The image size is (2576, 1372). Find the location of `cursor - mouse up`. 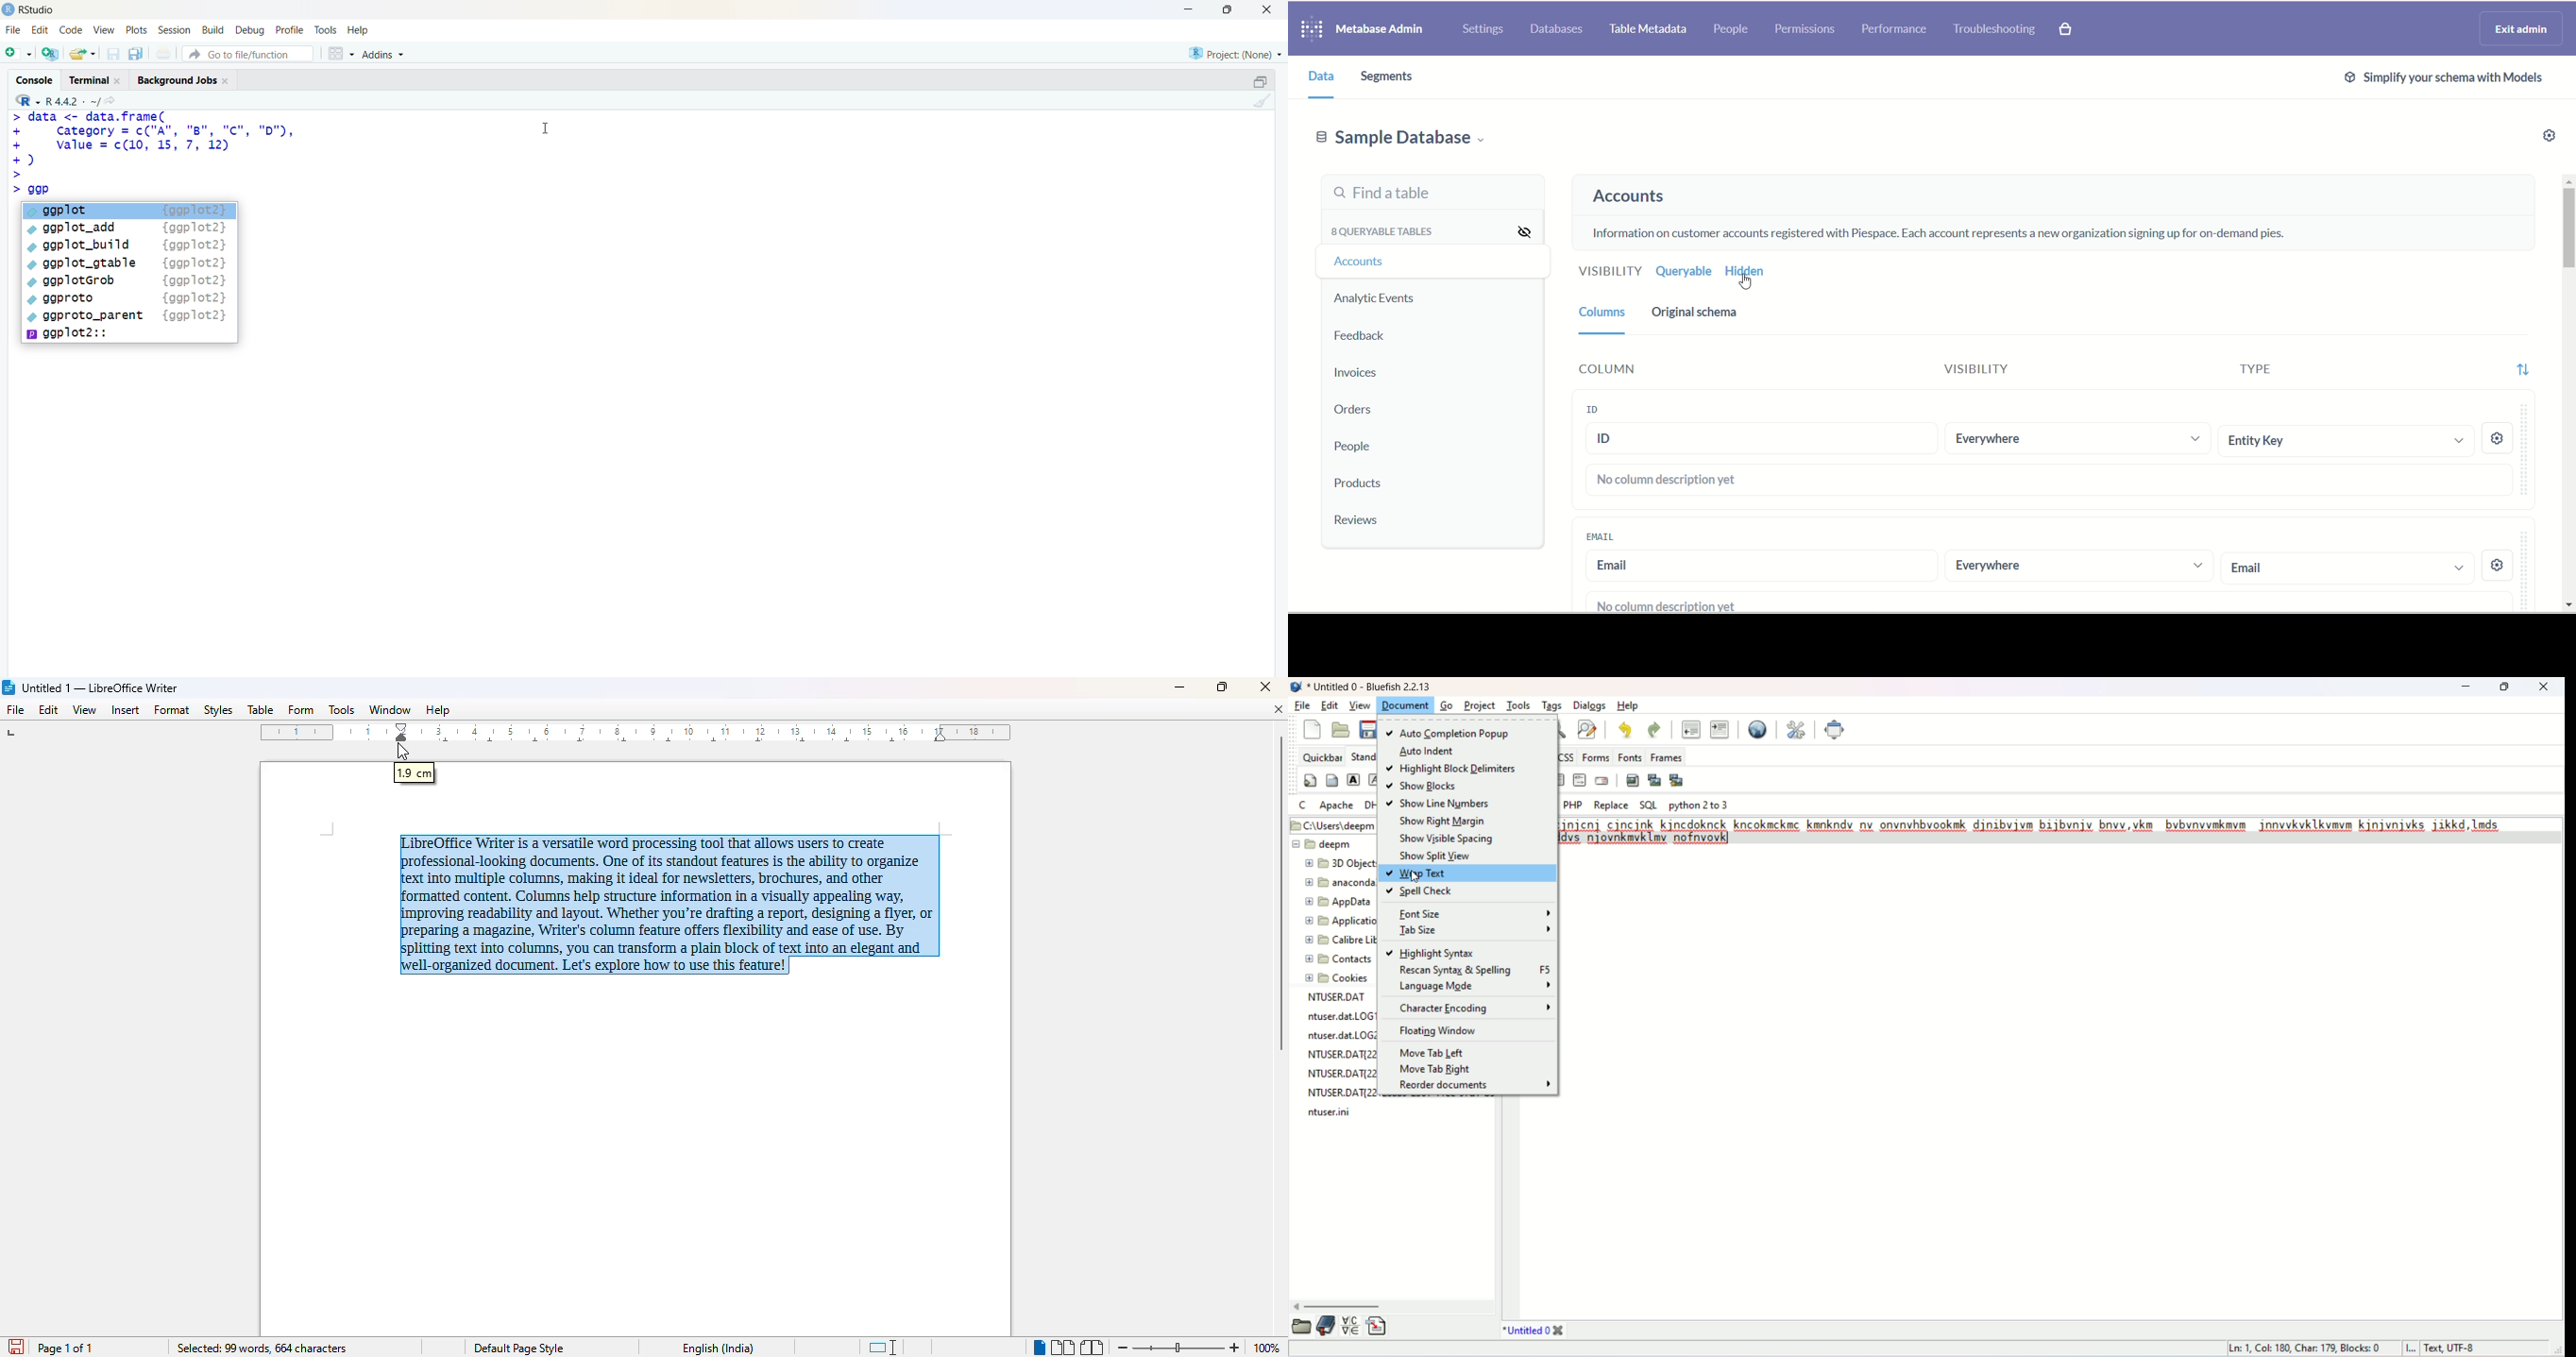

cursor - mouse up is located at coordinates (403, 752).